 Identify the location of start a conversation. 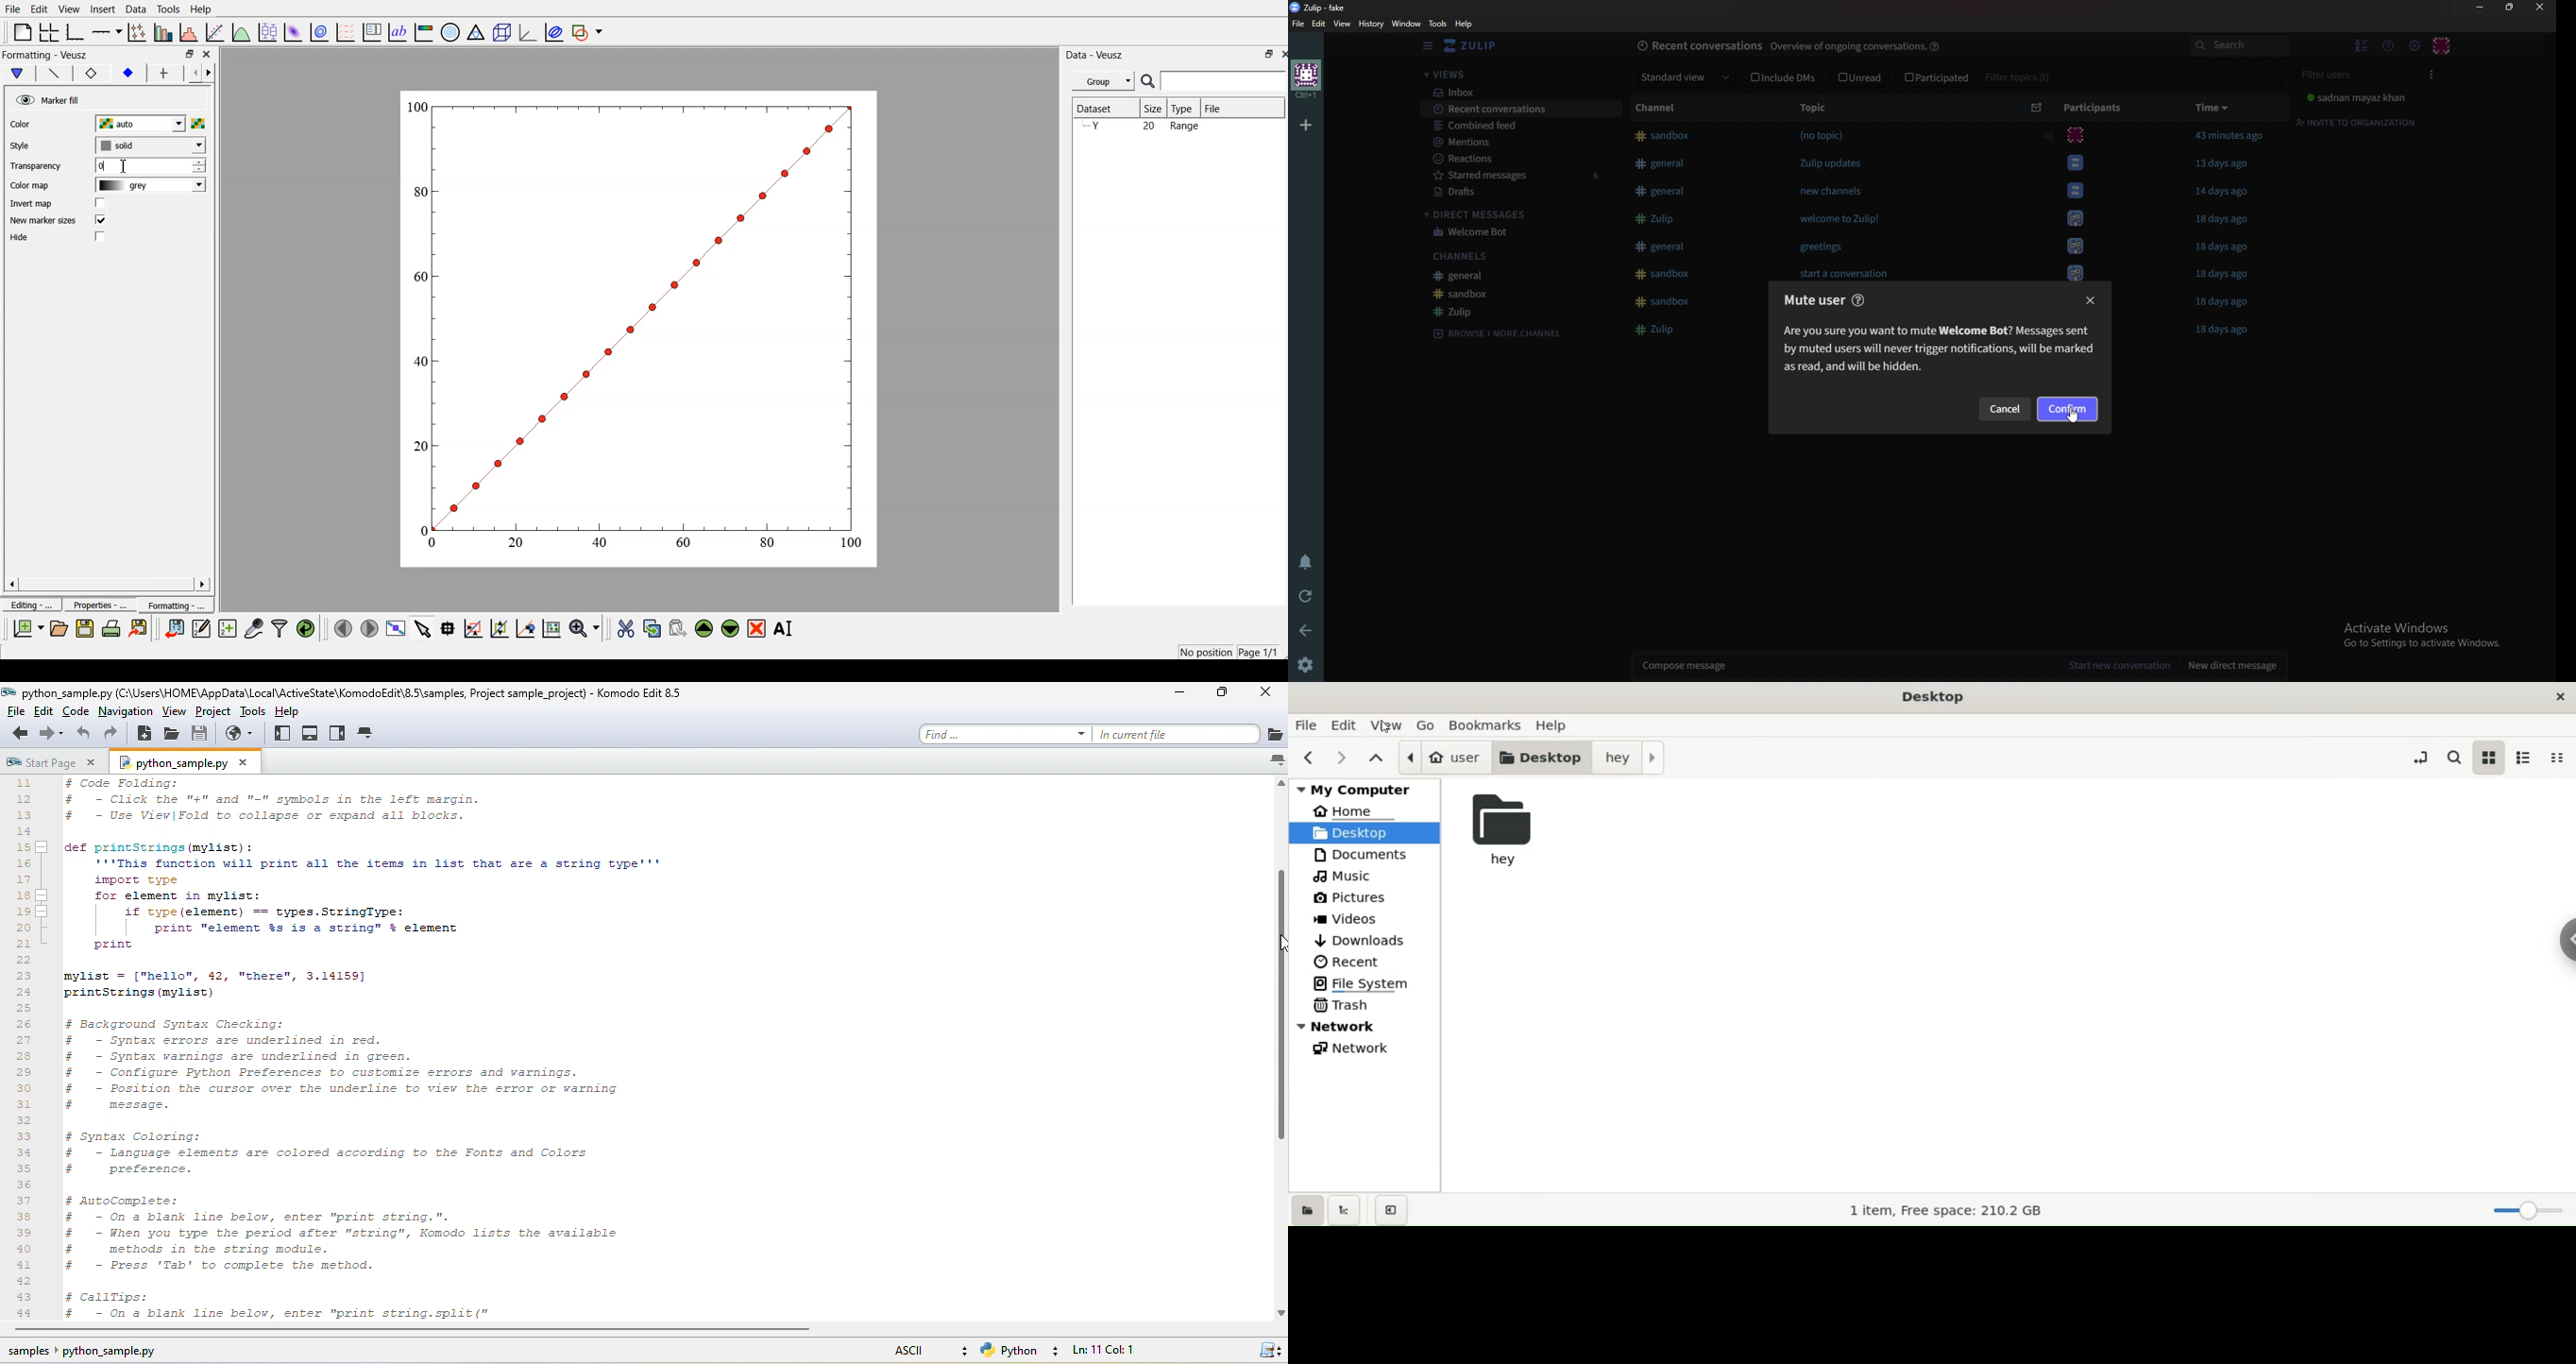
(1854, 274).